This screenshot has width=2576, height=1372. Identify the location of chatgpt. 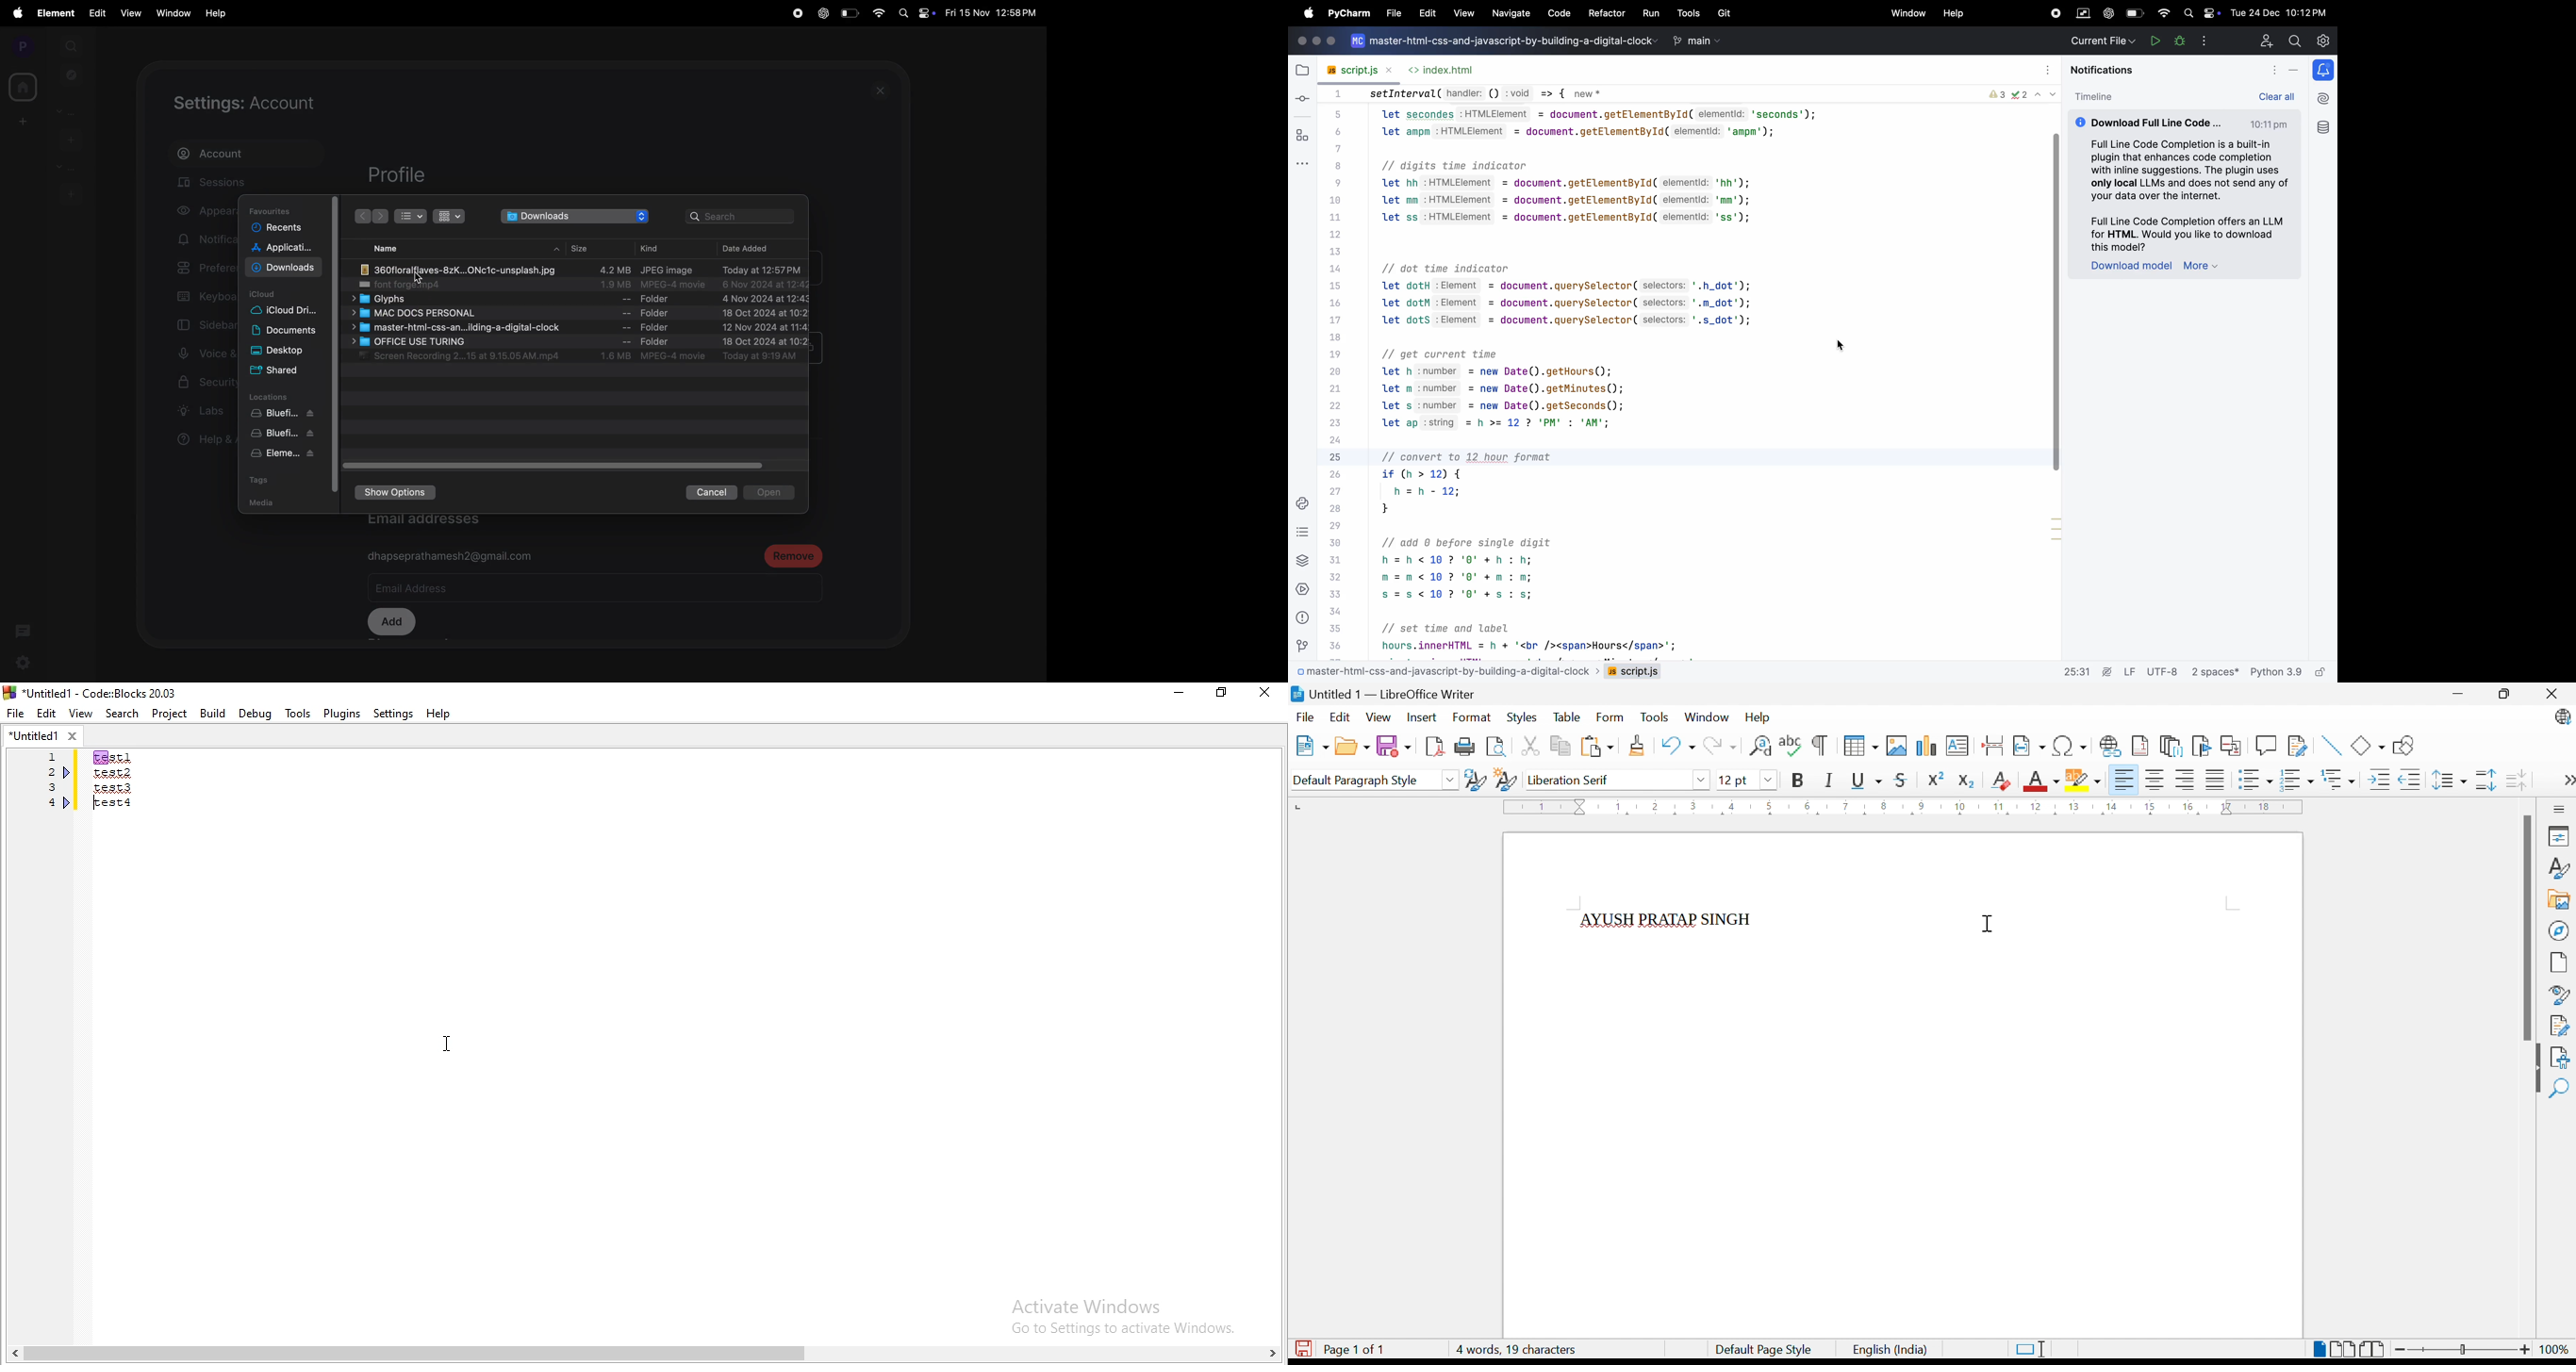
(2107, 12).